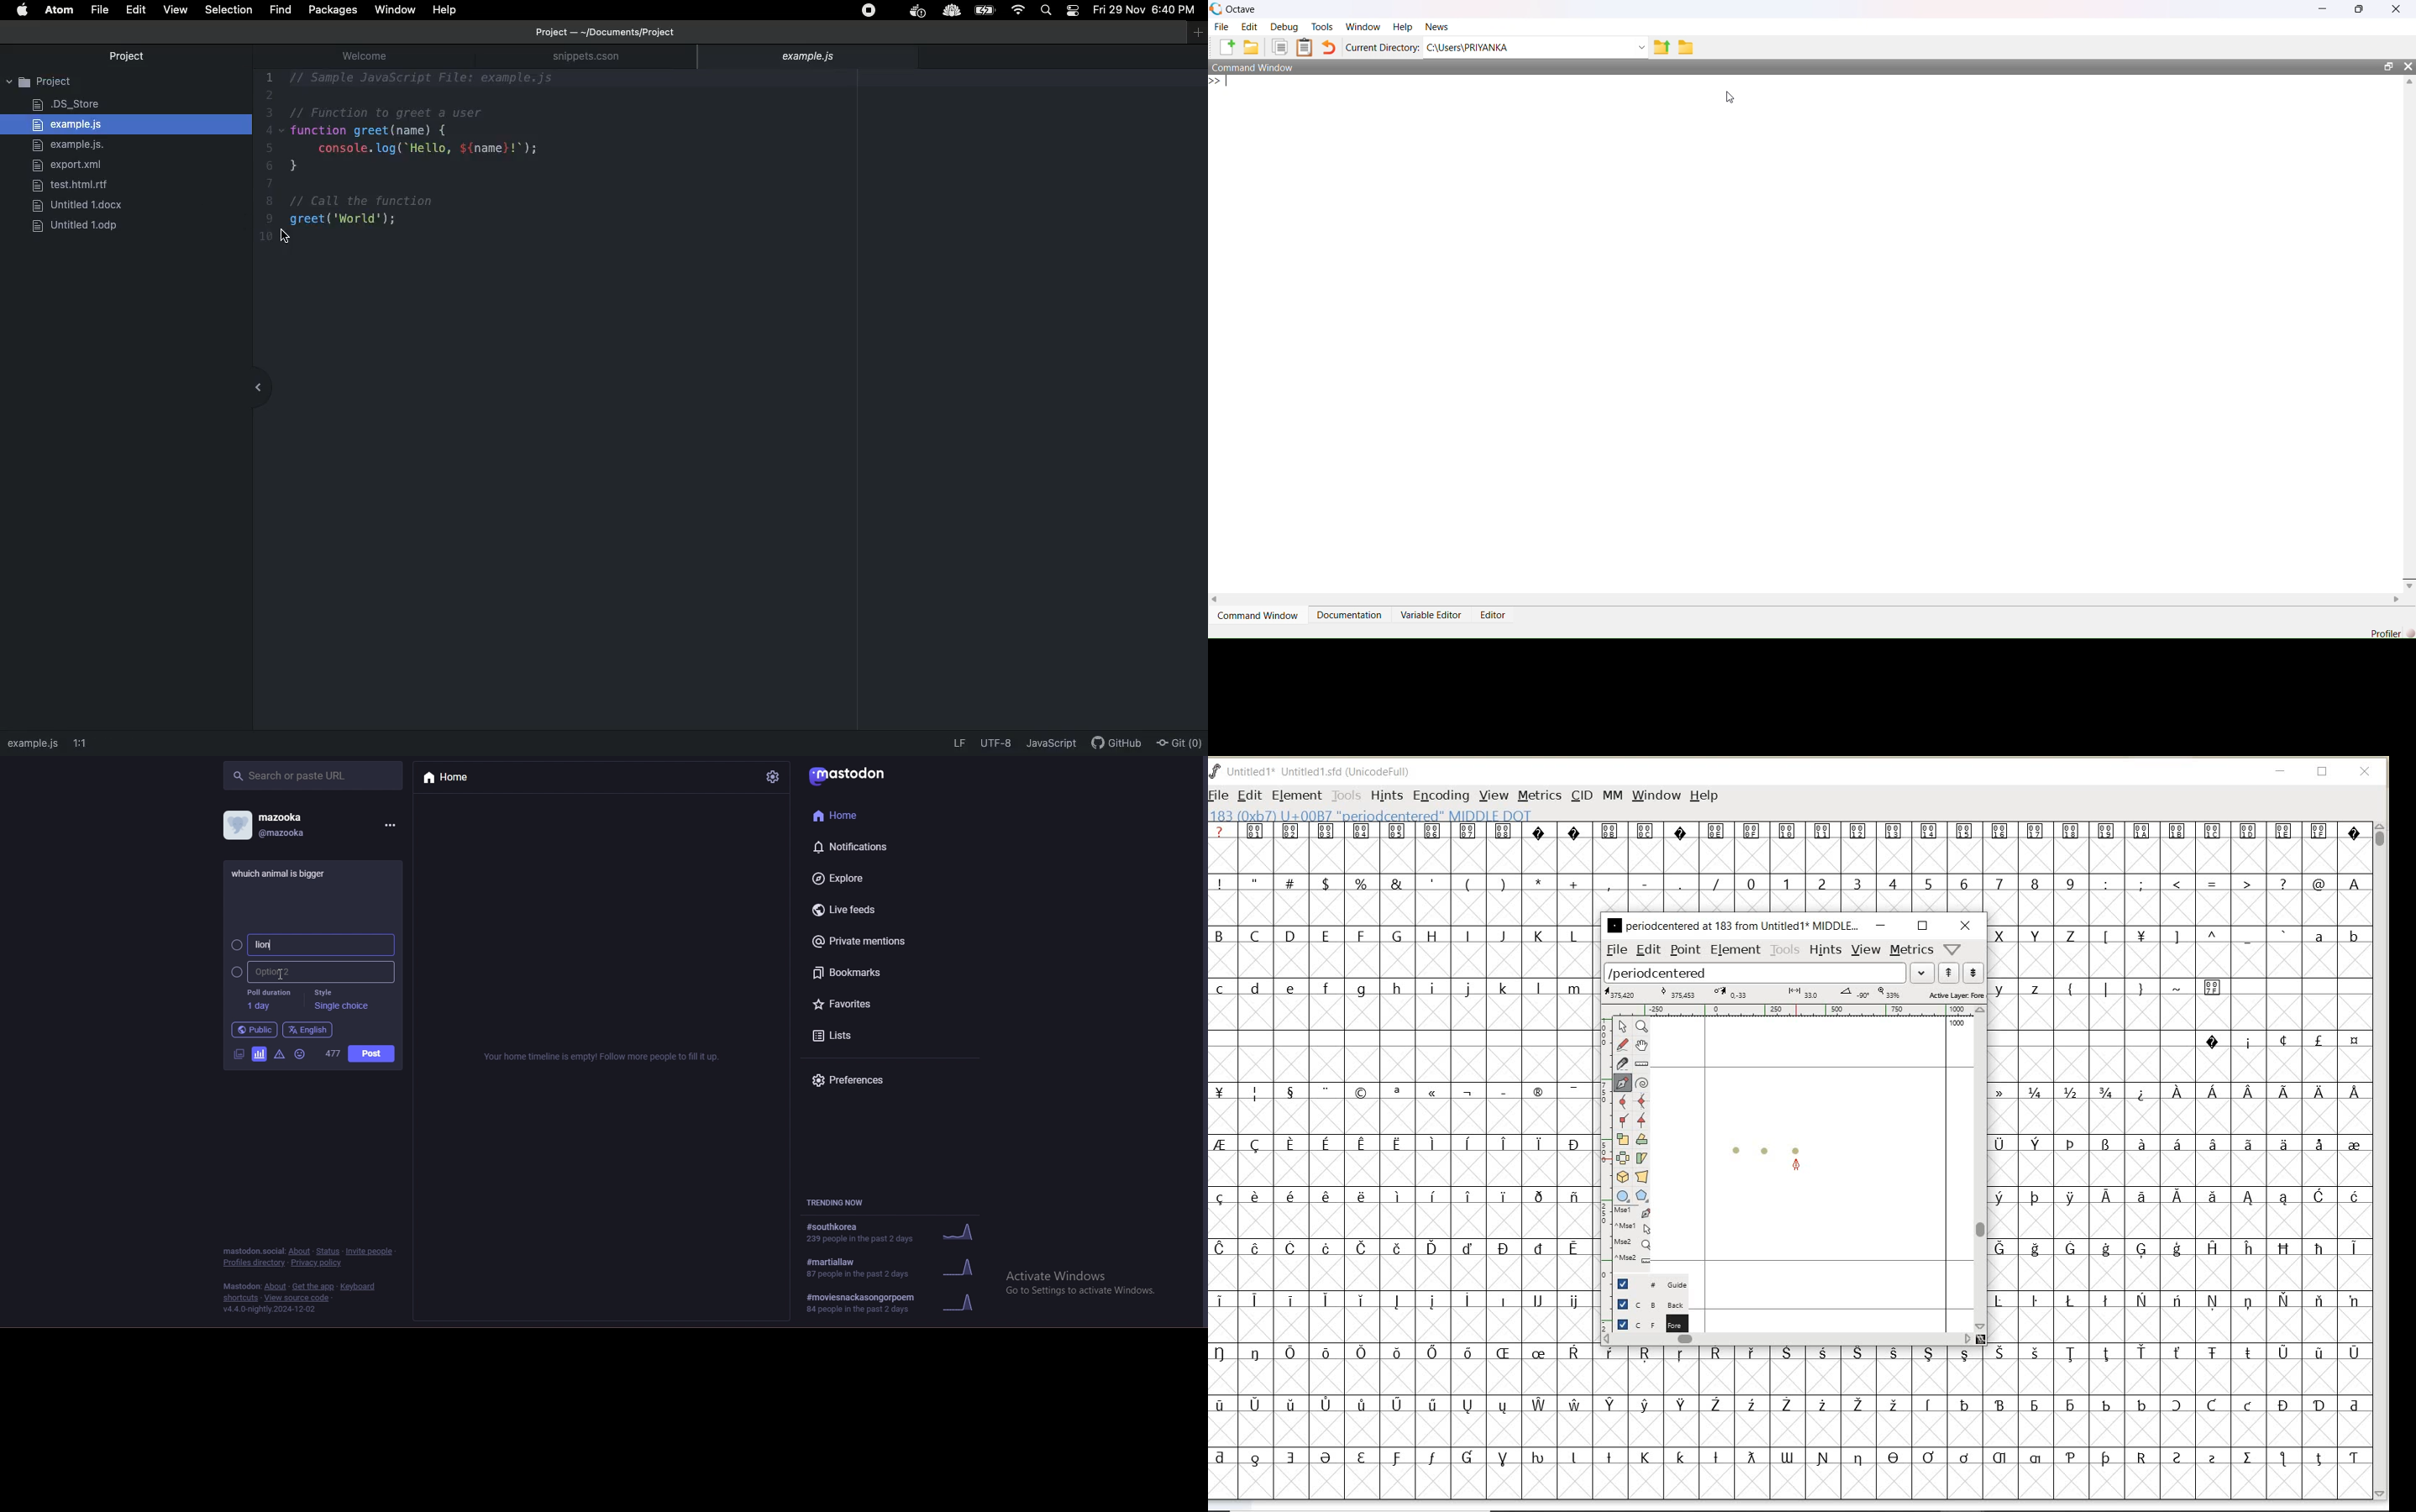 The height and width of the screenshot is (1512, 2436). I want to click on trend, so click(898, 1268).